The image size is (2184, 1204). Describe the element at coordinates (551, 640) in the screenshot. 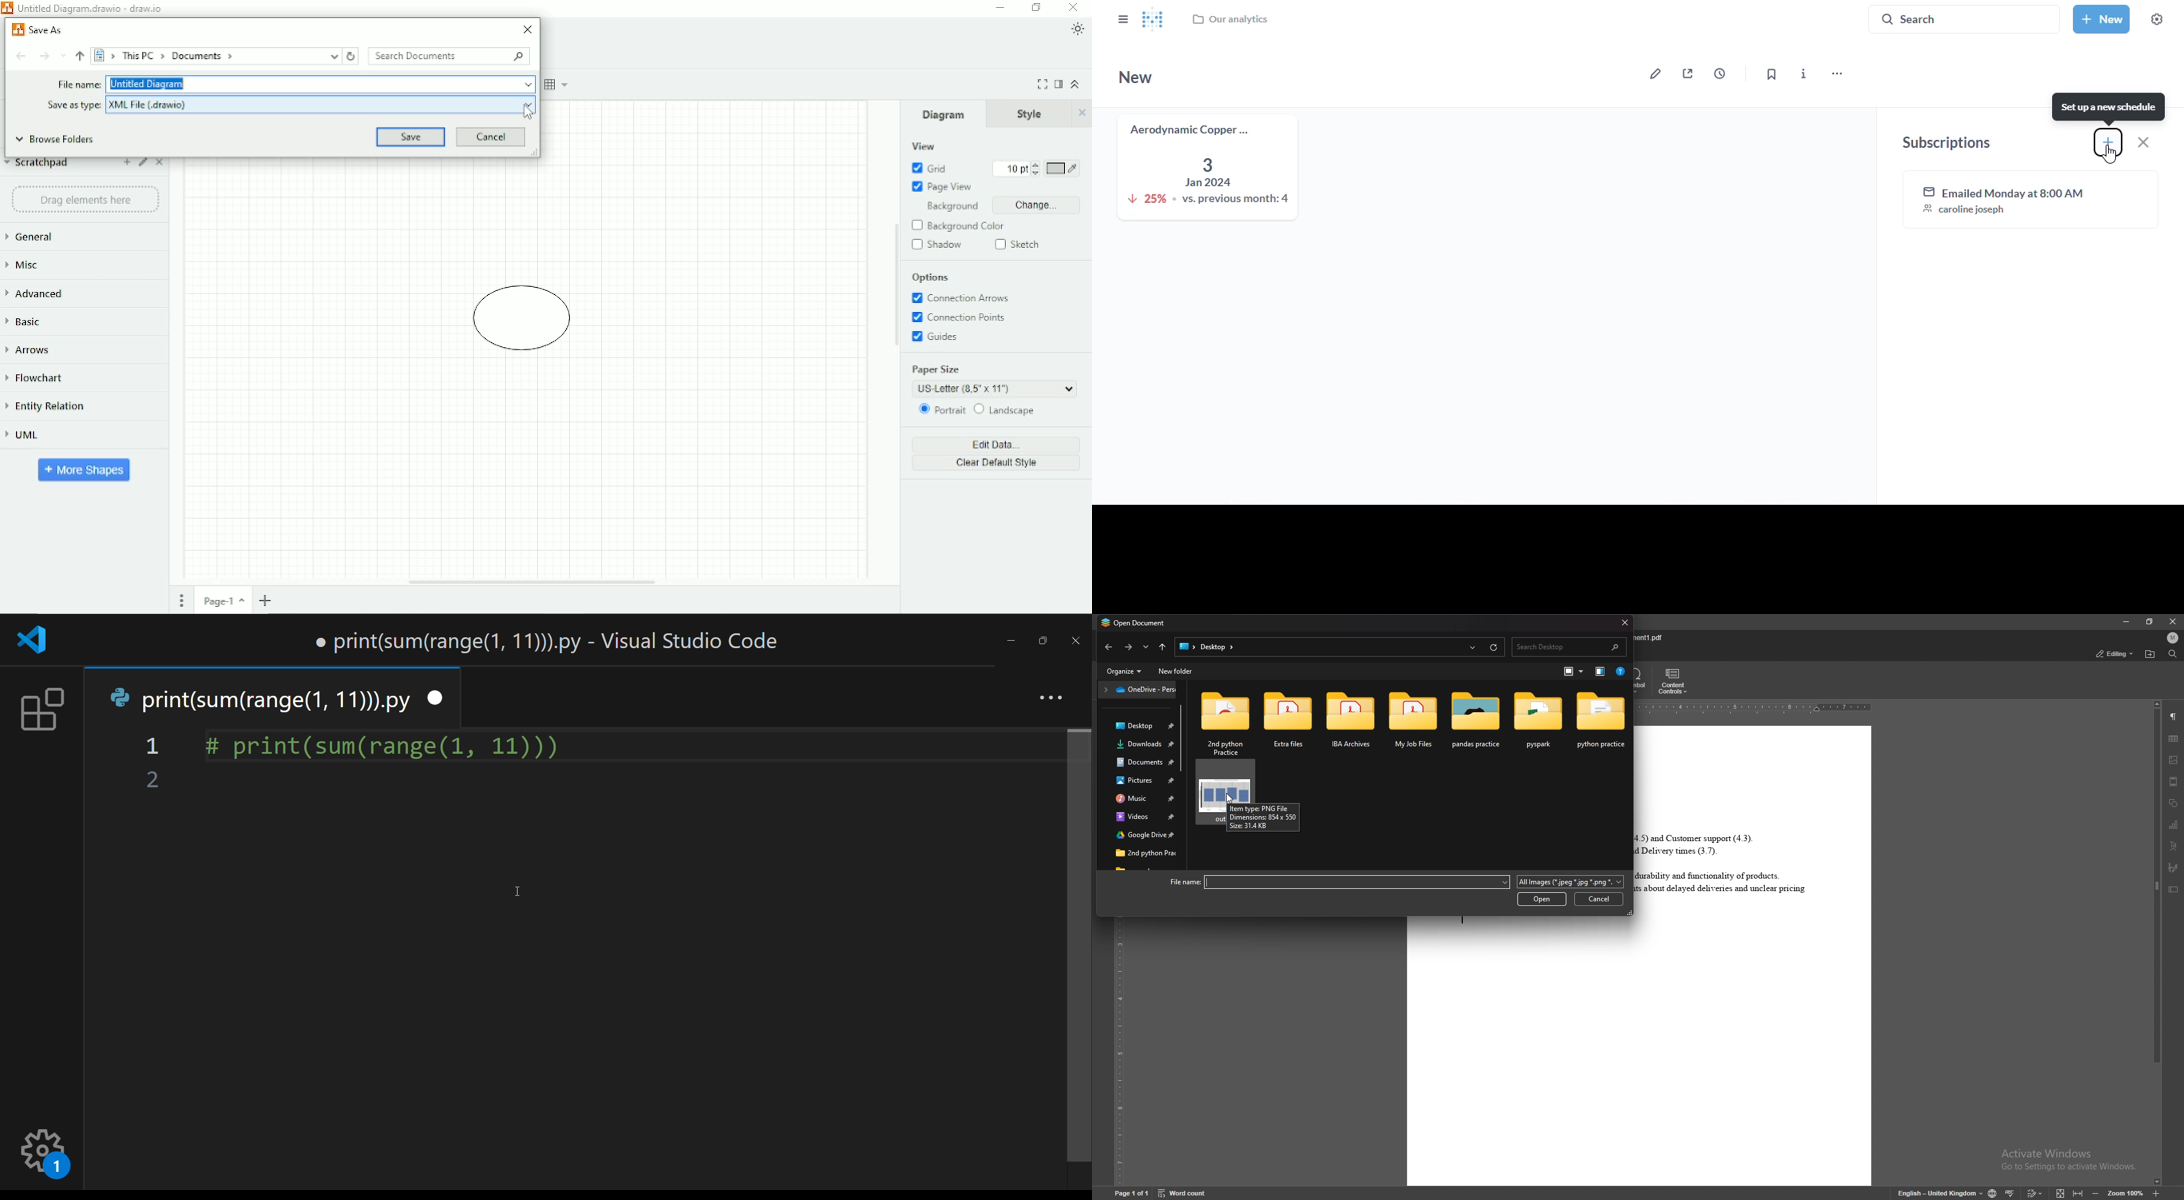

I see `print(sum(range(1, 11))).py - Visual Studio Code` at that location.